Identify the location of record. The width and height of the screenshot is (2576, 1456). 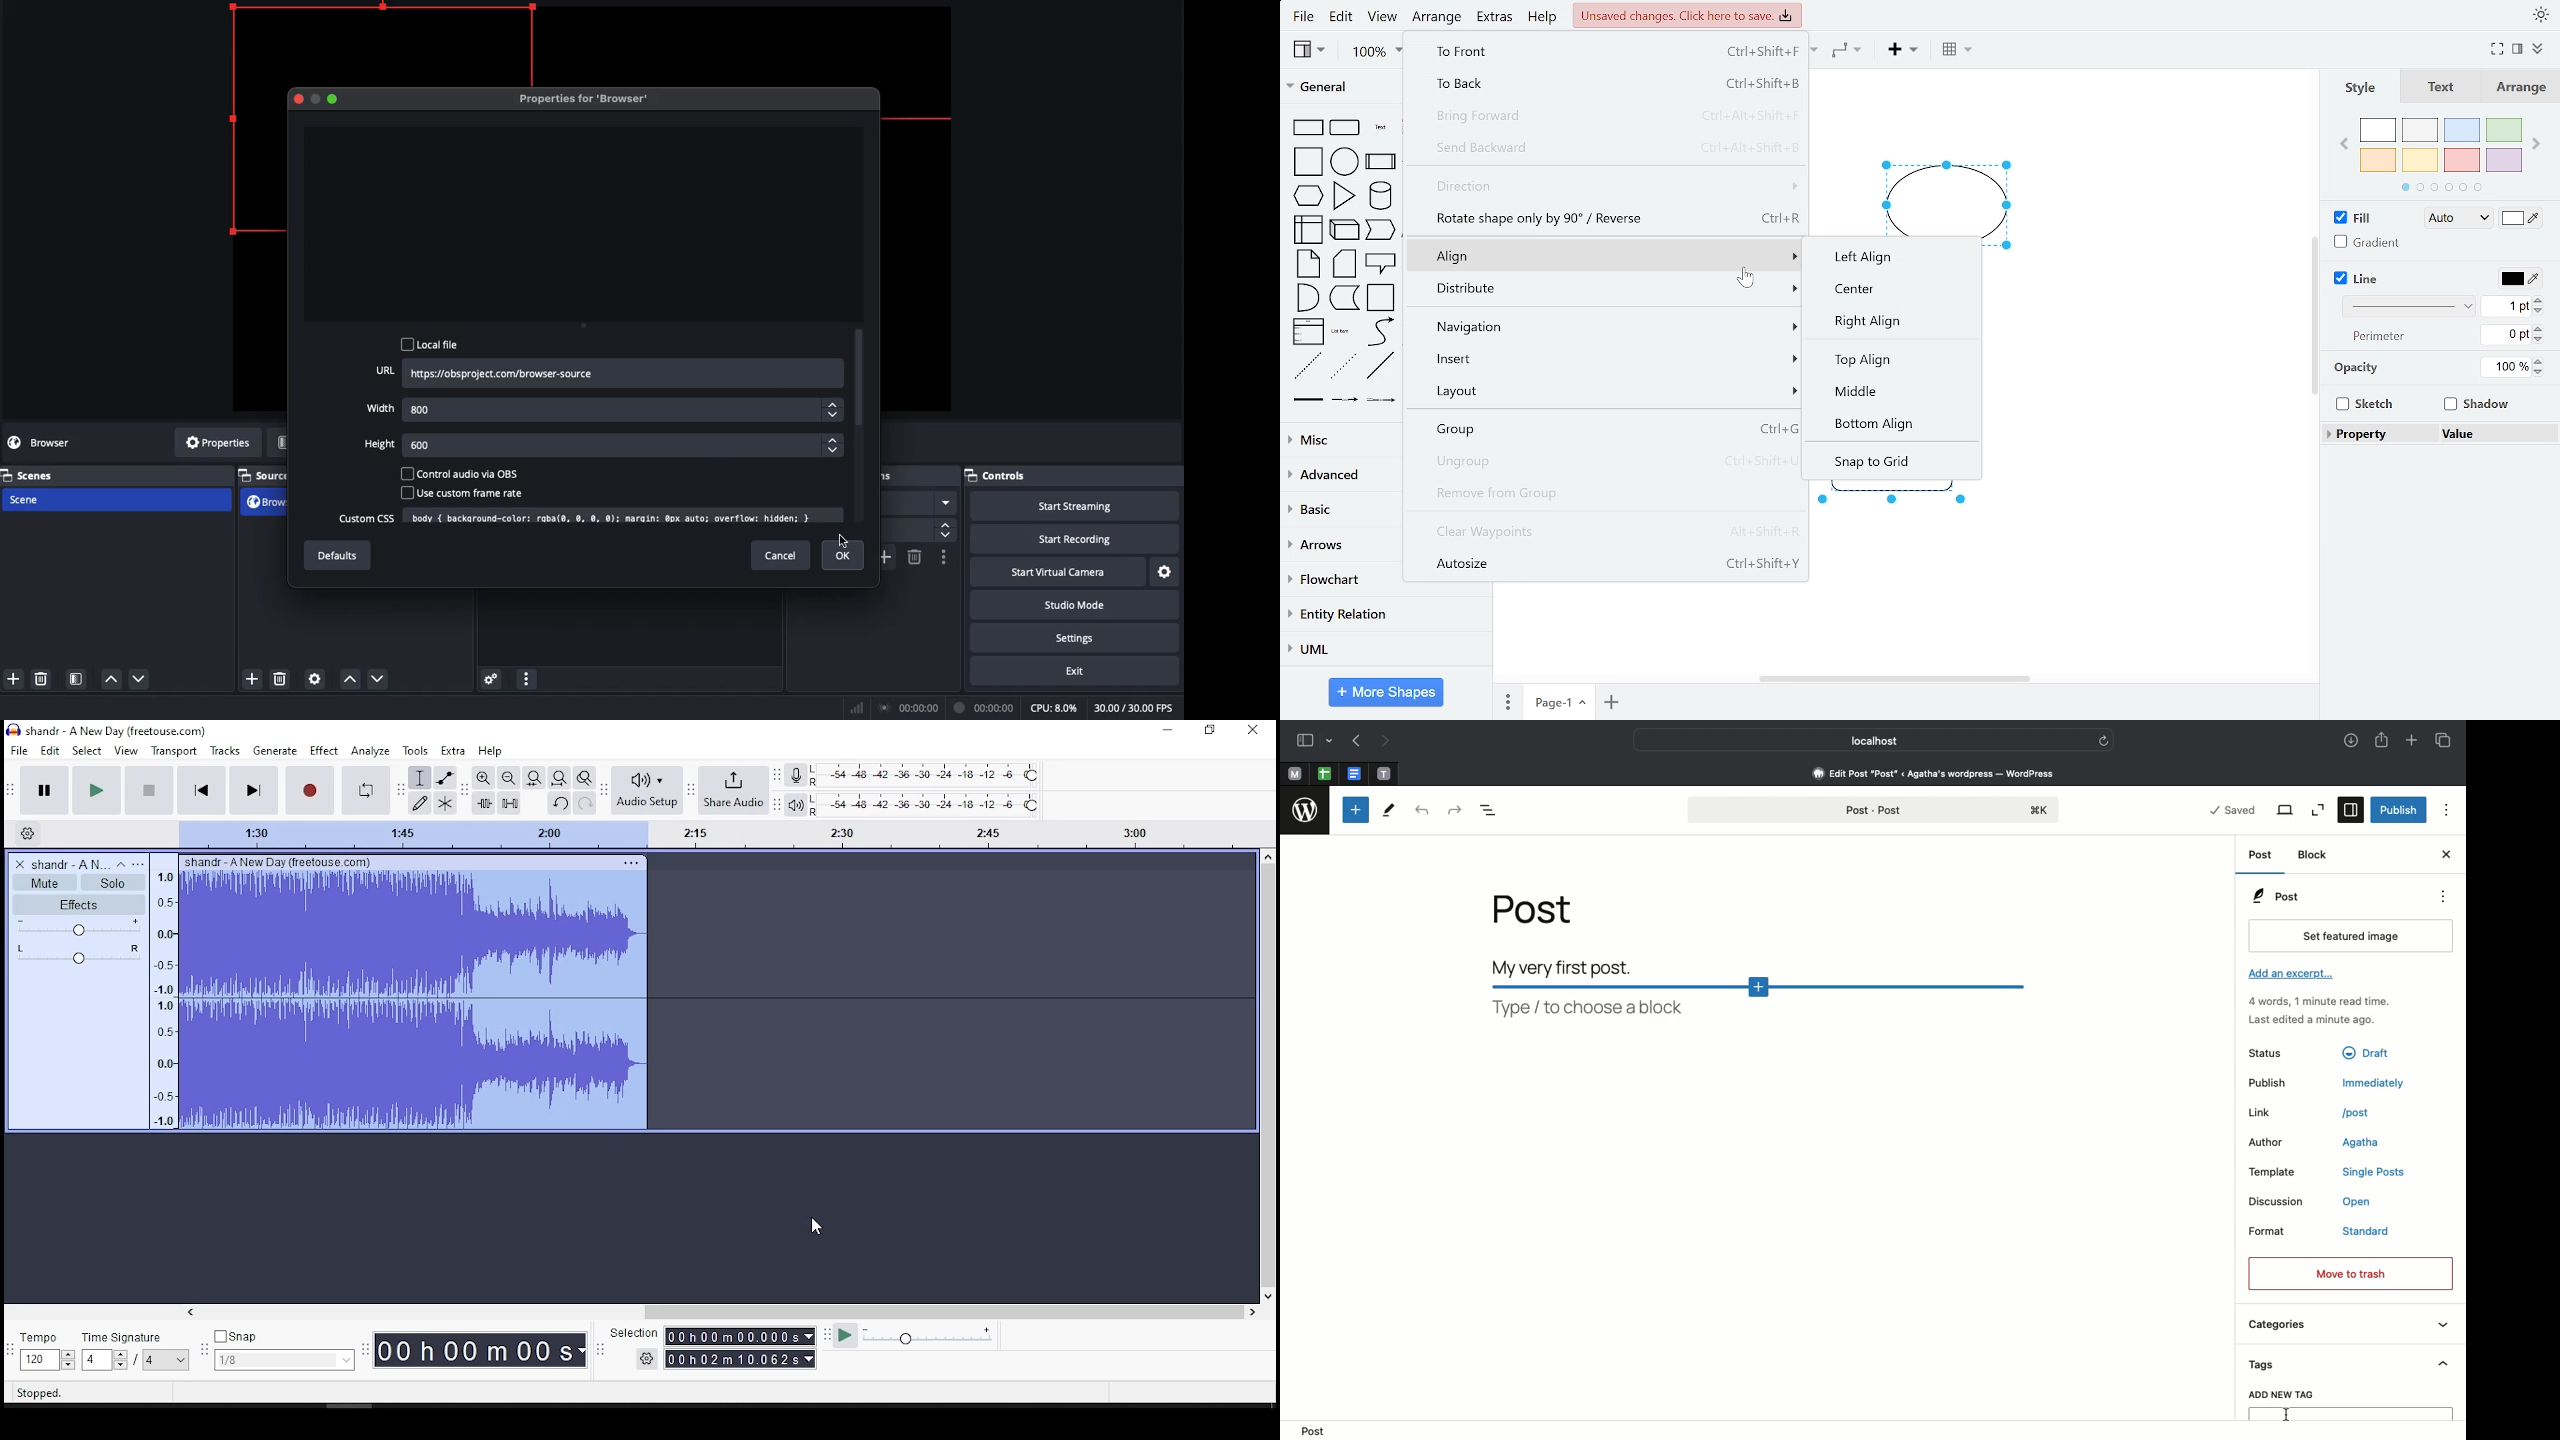
(310, 791).